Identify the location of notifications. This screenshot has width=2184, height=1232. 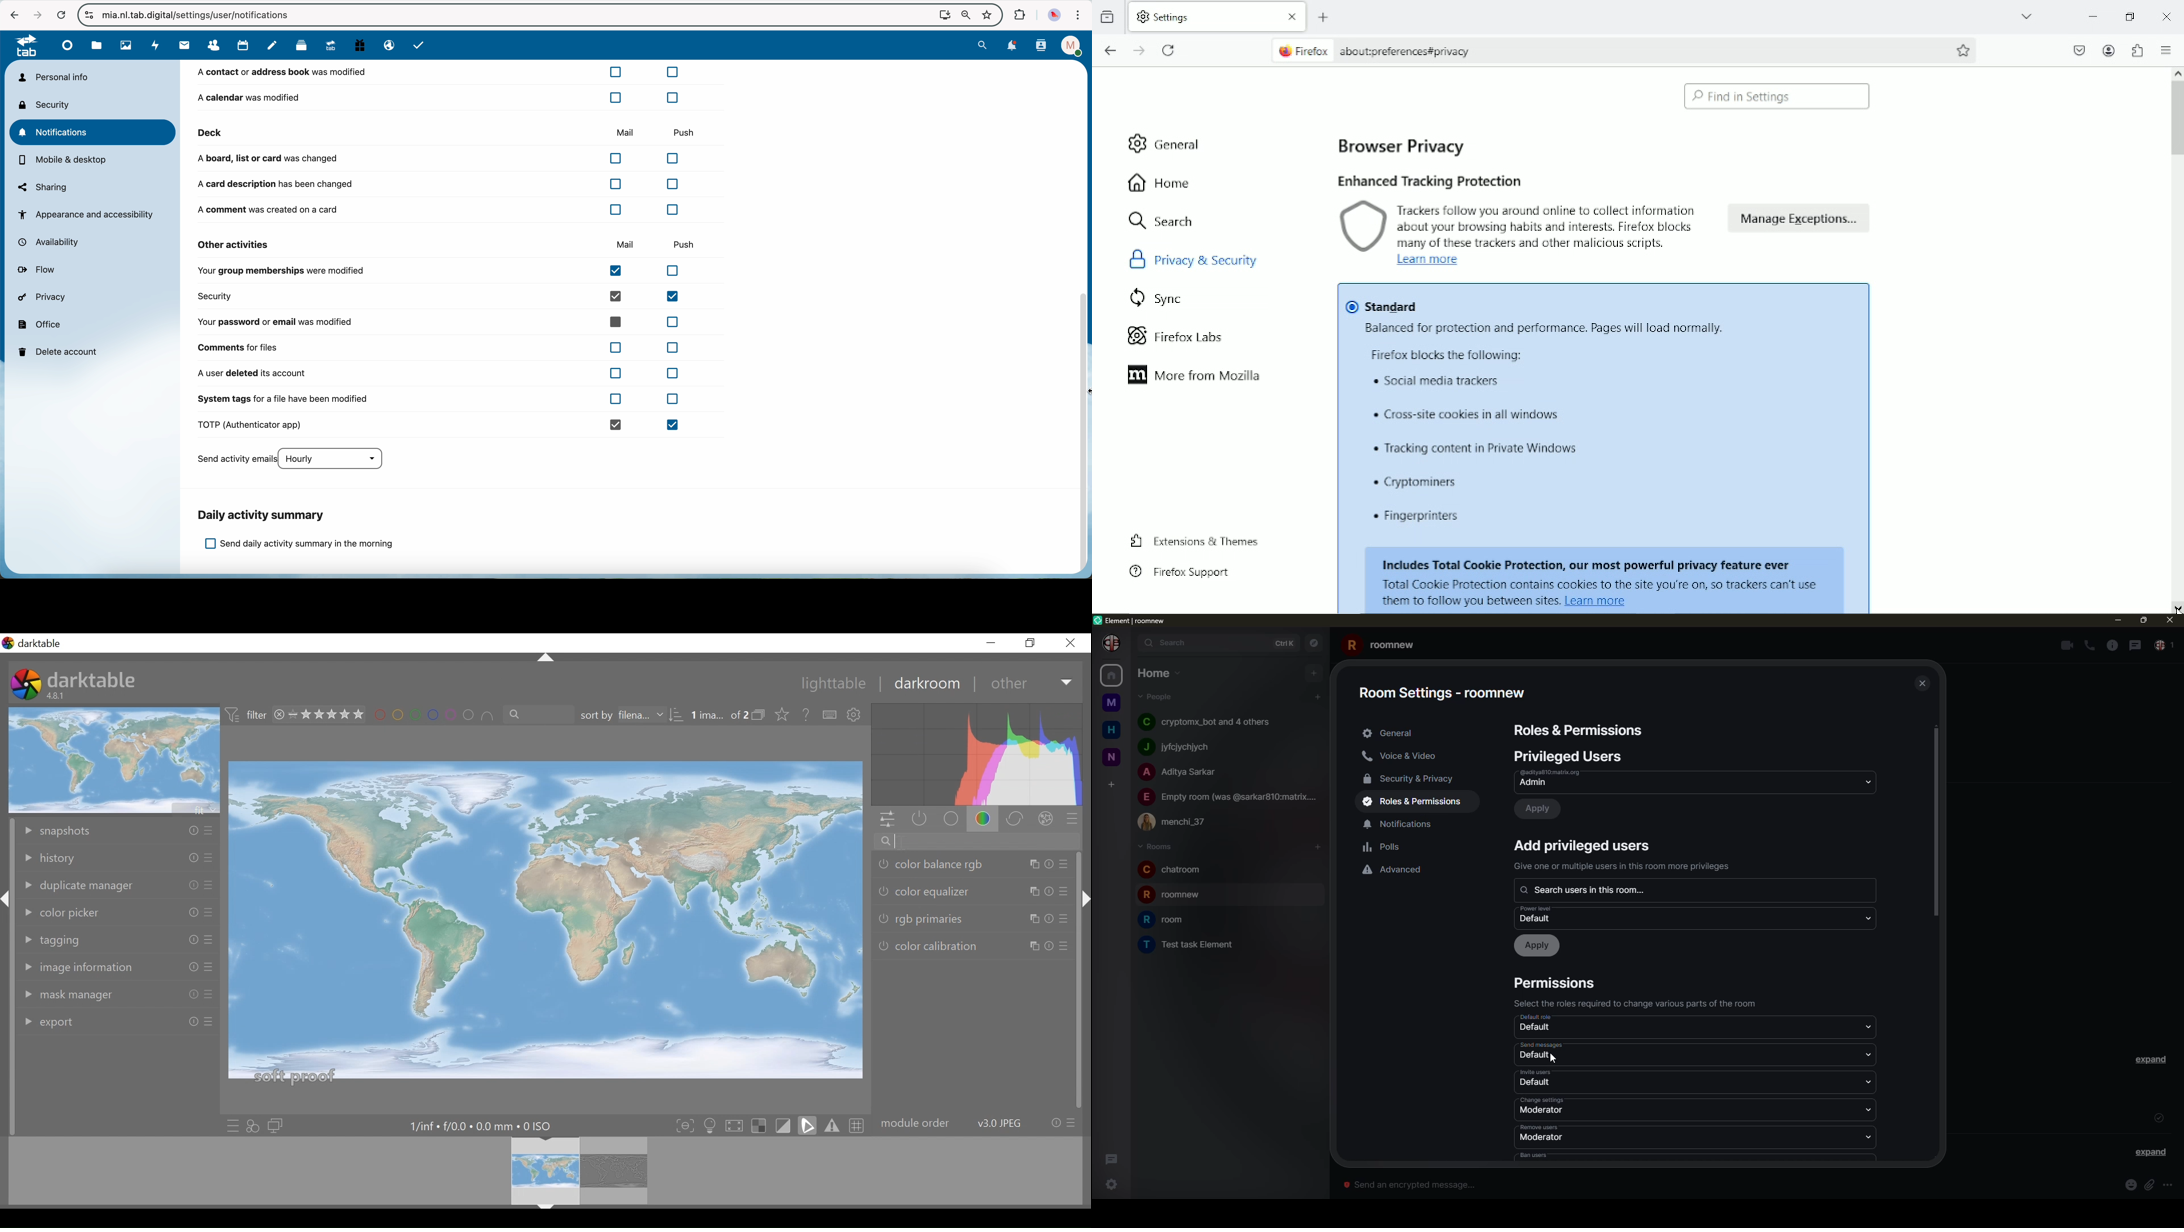
(1013, 46).